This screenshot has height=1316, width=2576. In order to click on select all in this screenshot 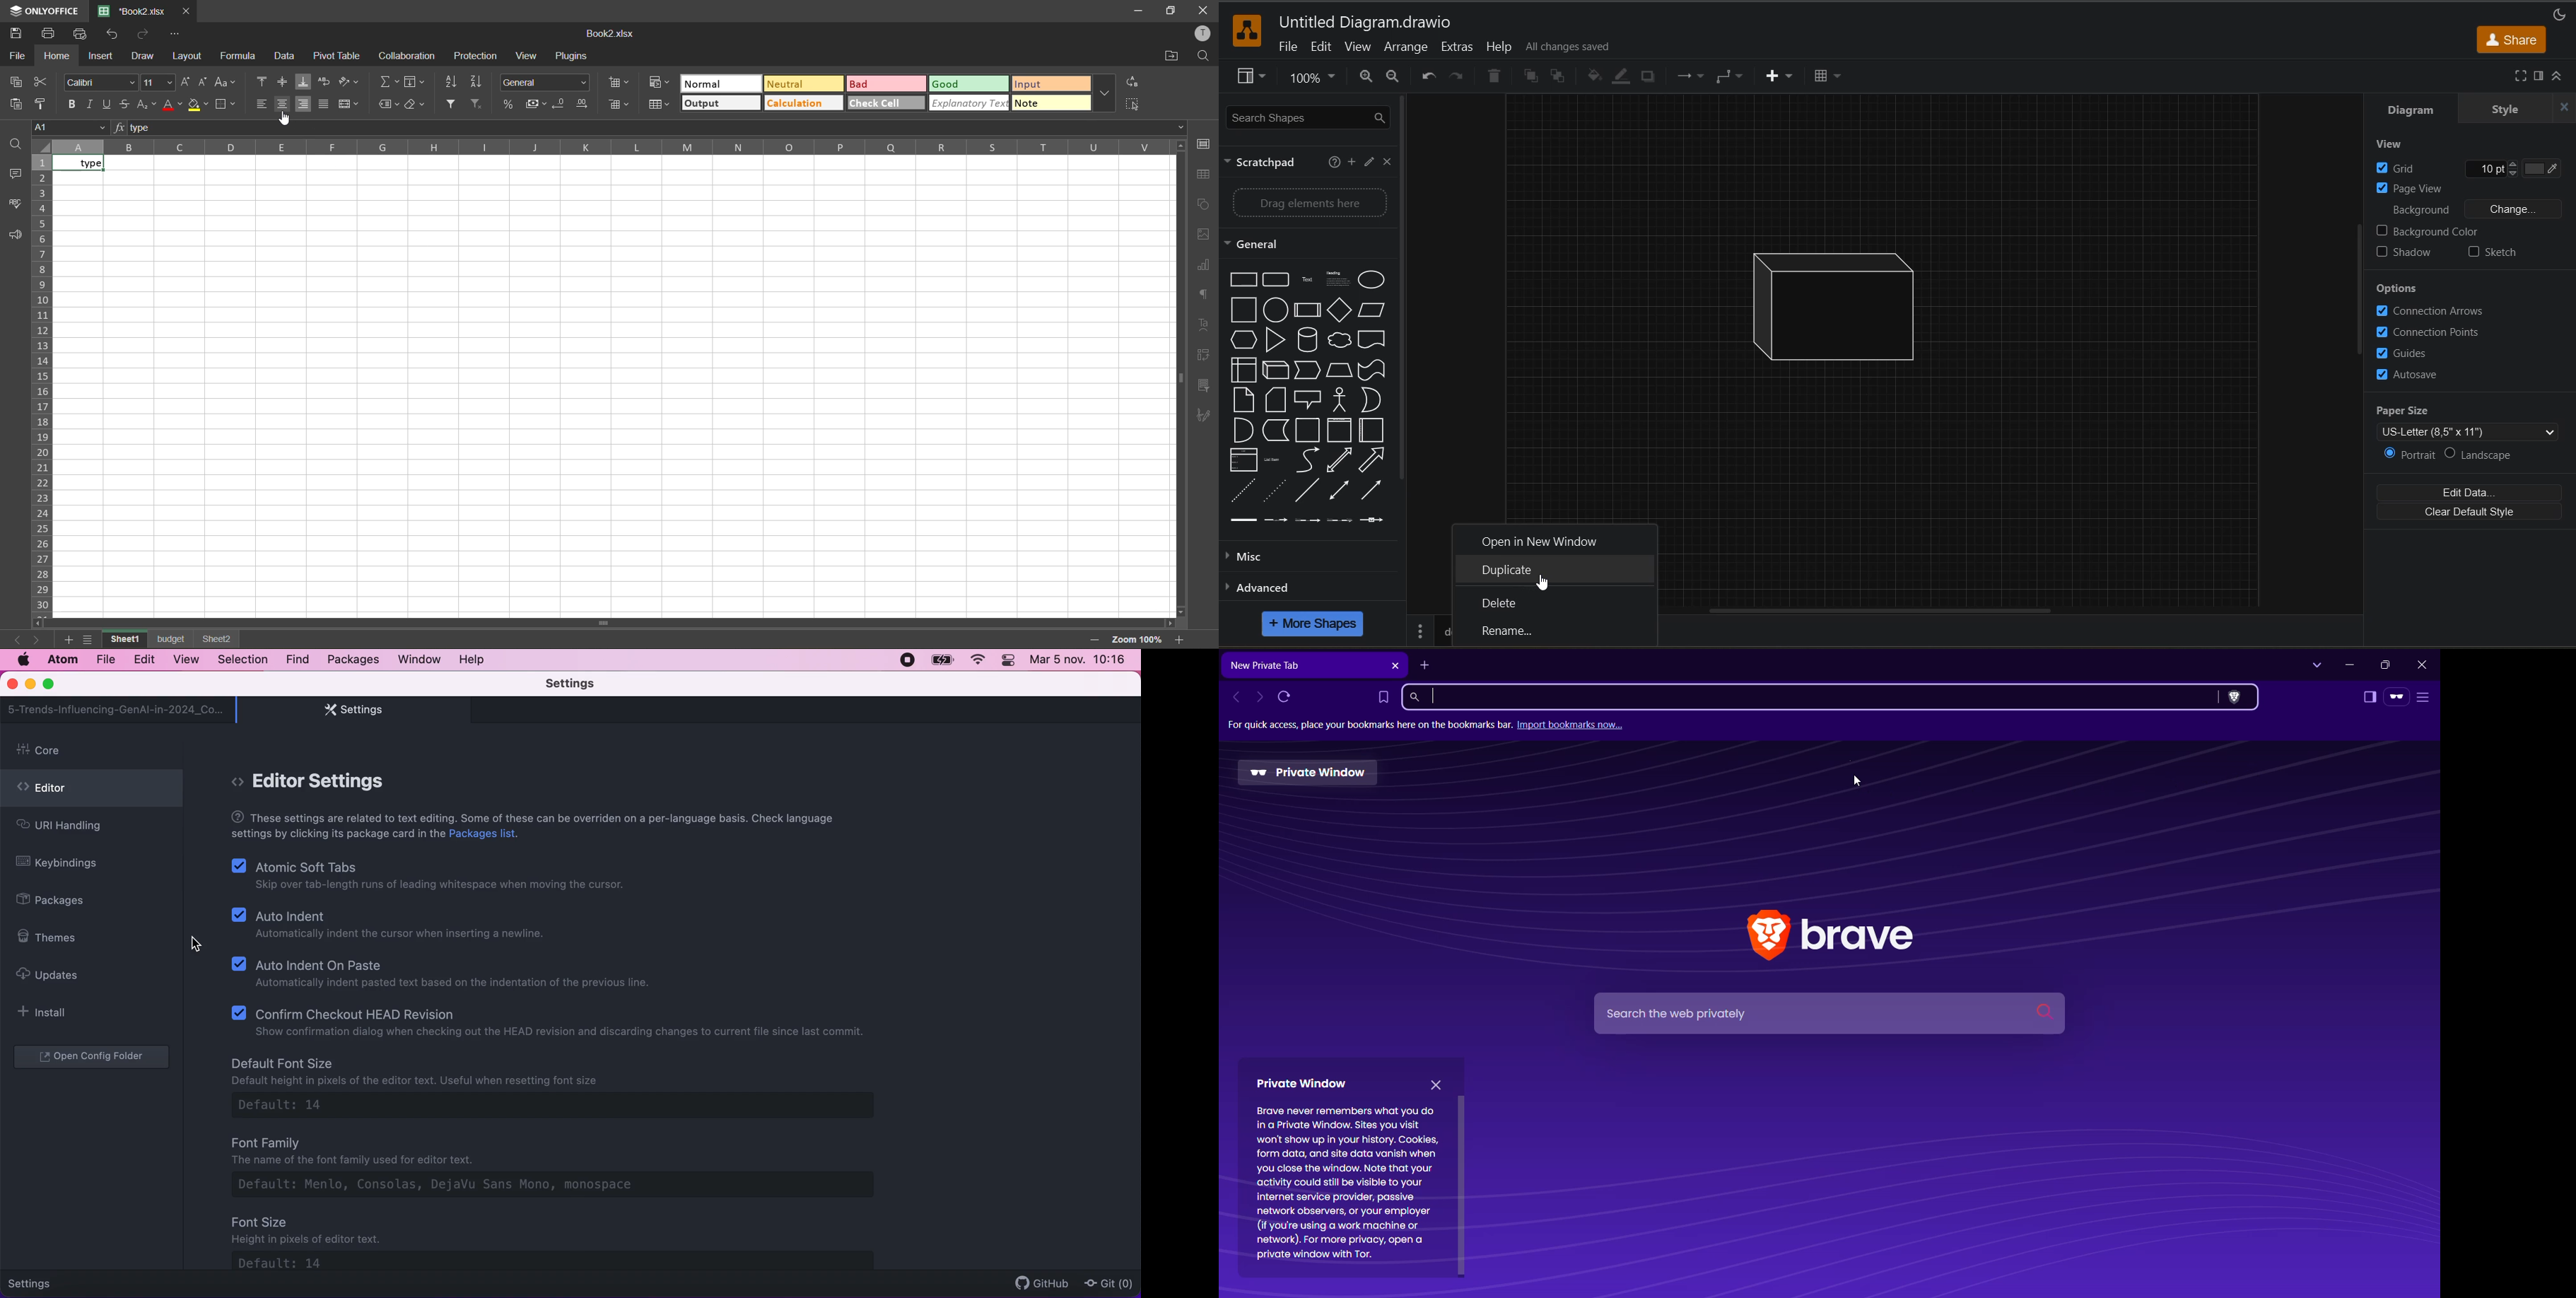, I will do `click(1138, 104)`.